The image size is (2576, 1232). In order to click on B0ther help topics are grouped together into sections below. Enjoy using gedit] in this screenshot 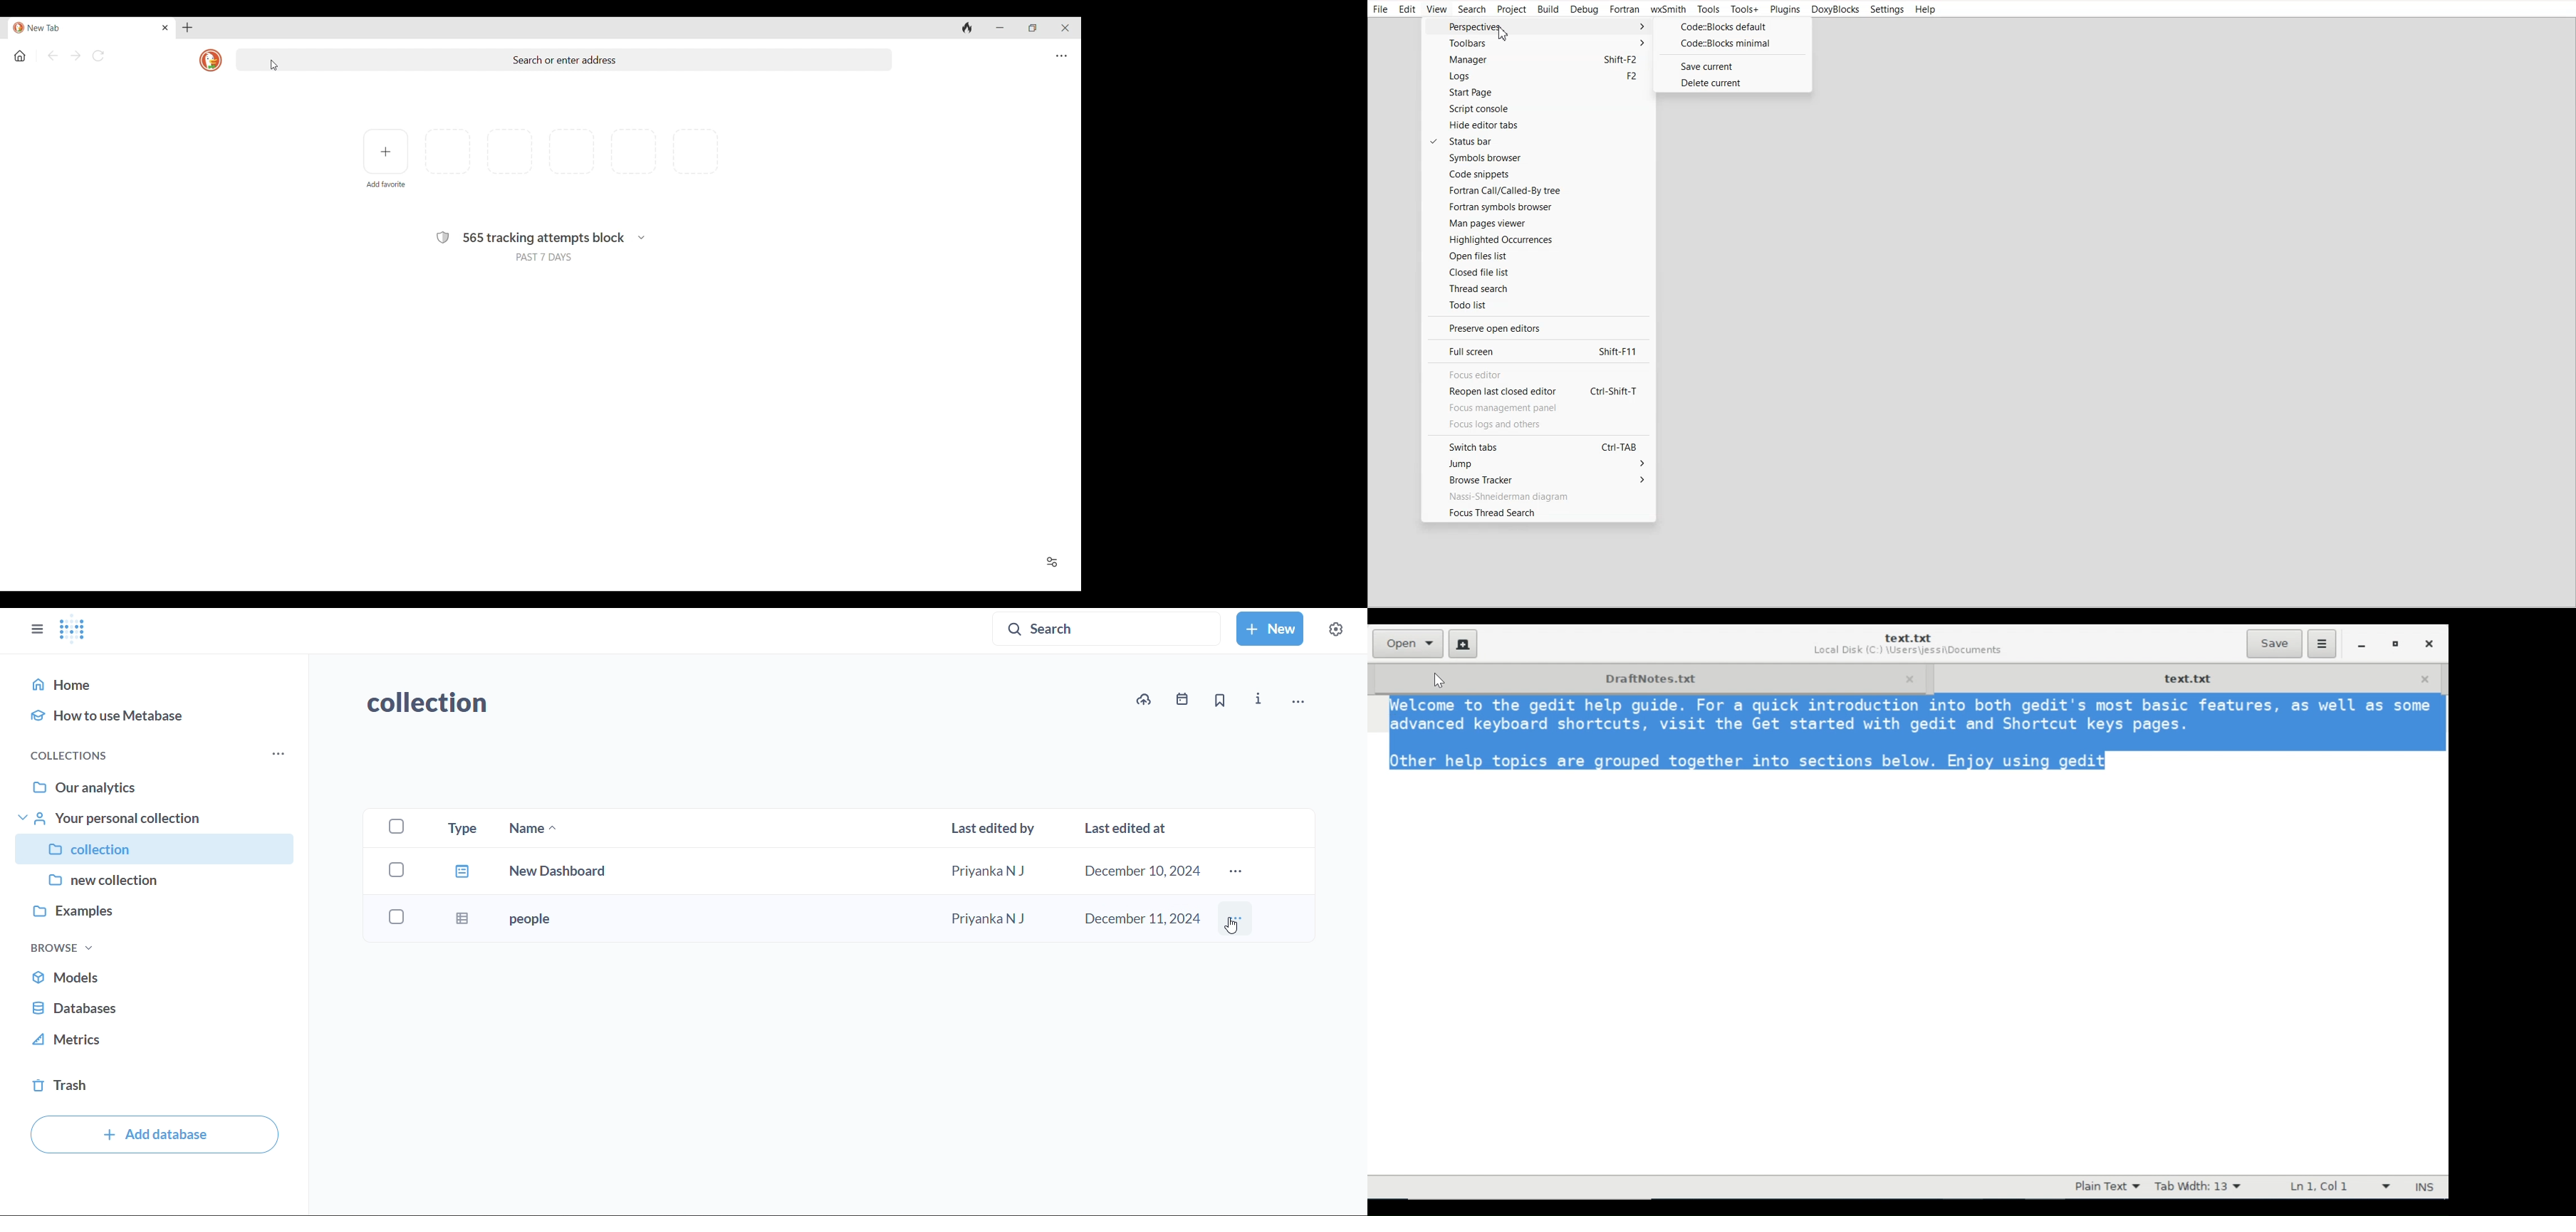, I will do `click(1745, 762)`.